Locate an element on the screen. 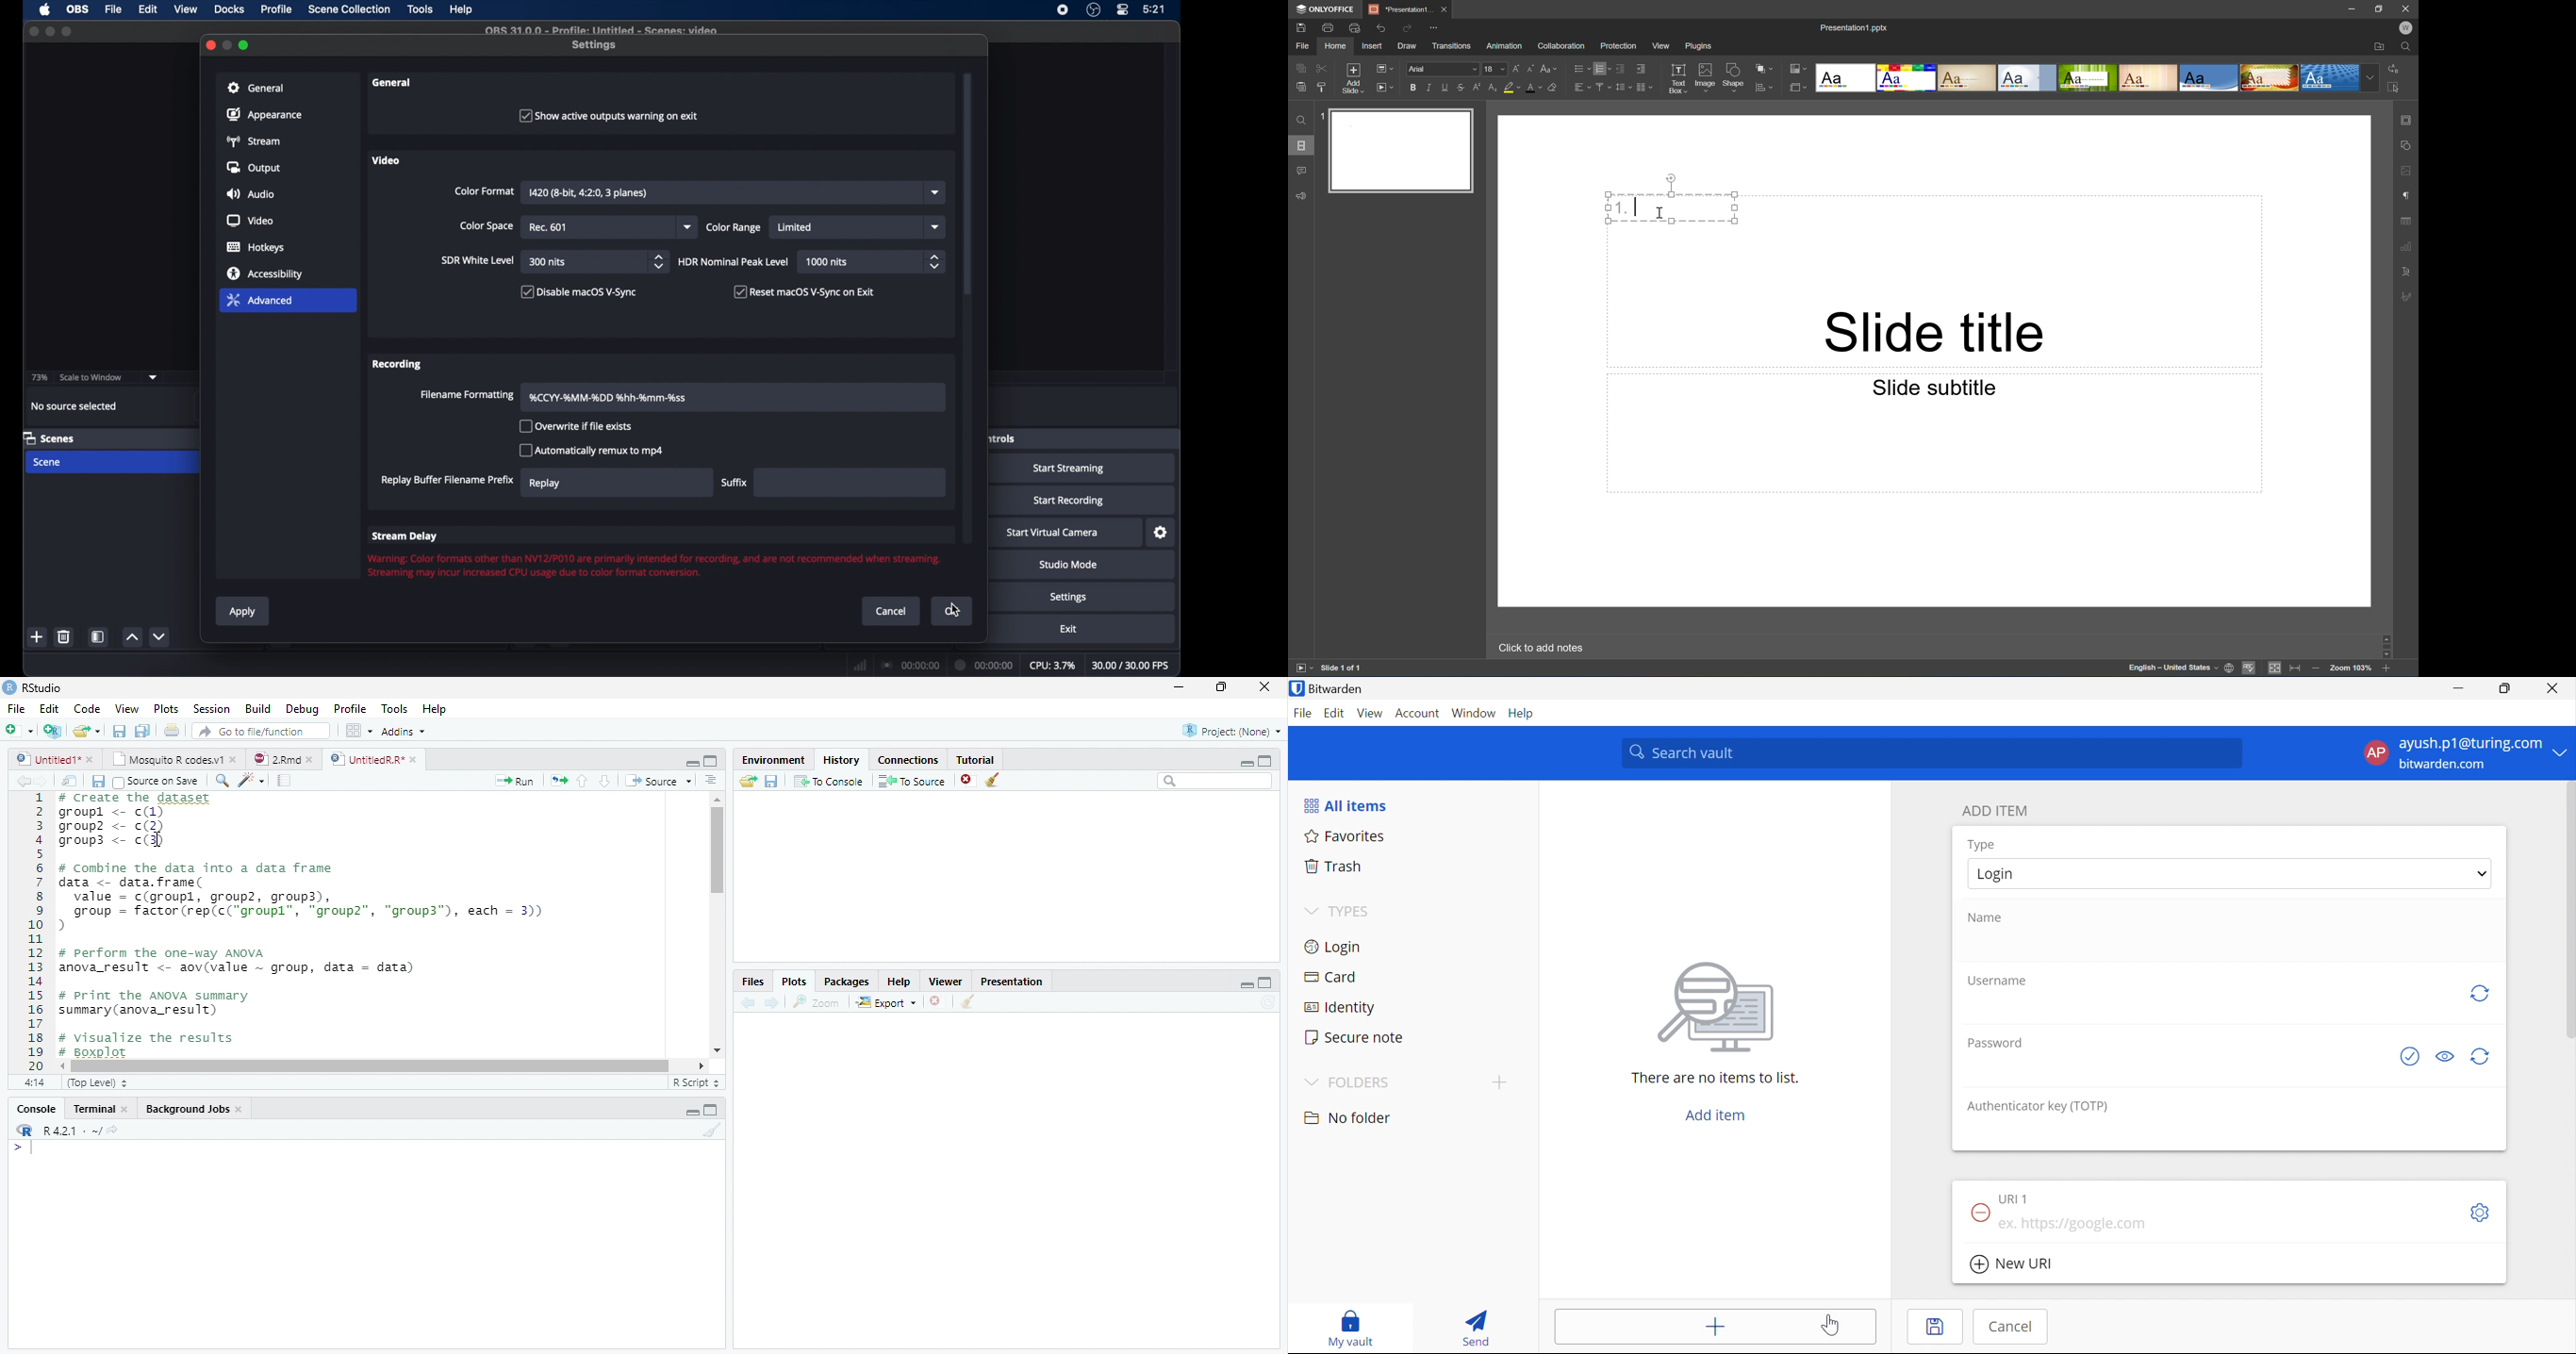  Zoom In is located at coordinates (221, 782).